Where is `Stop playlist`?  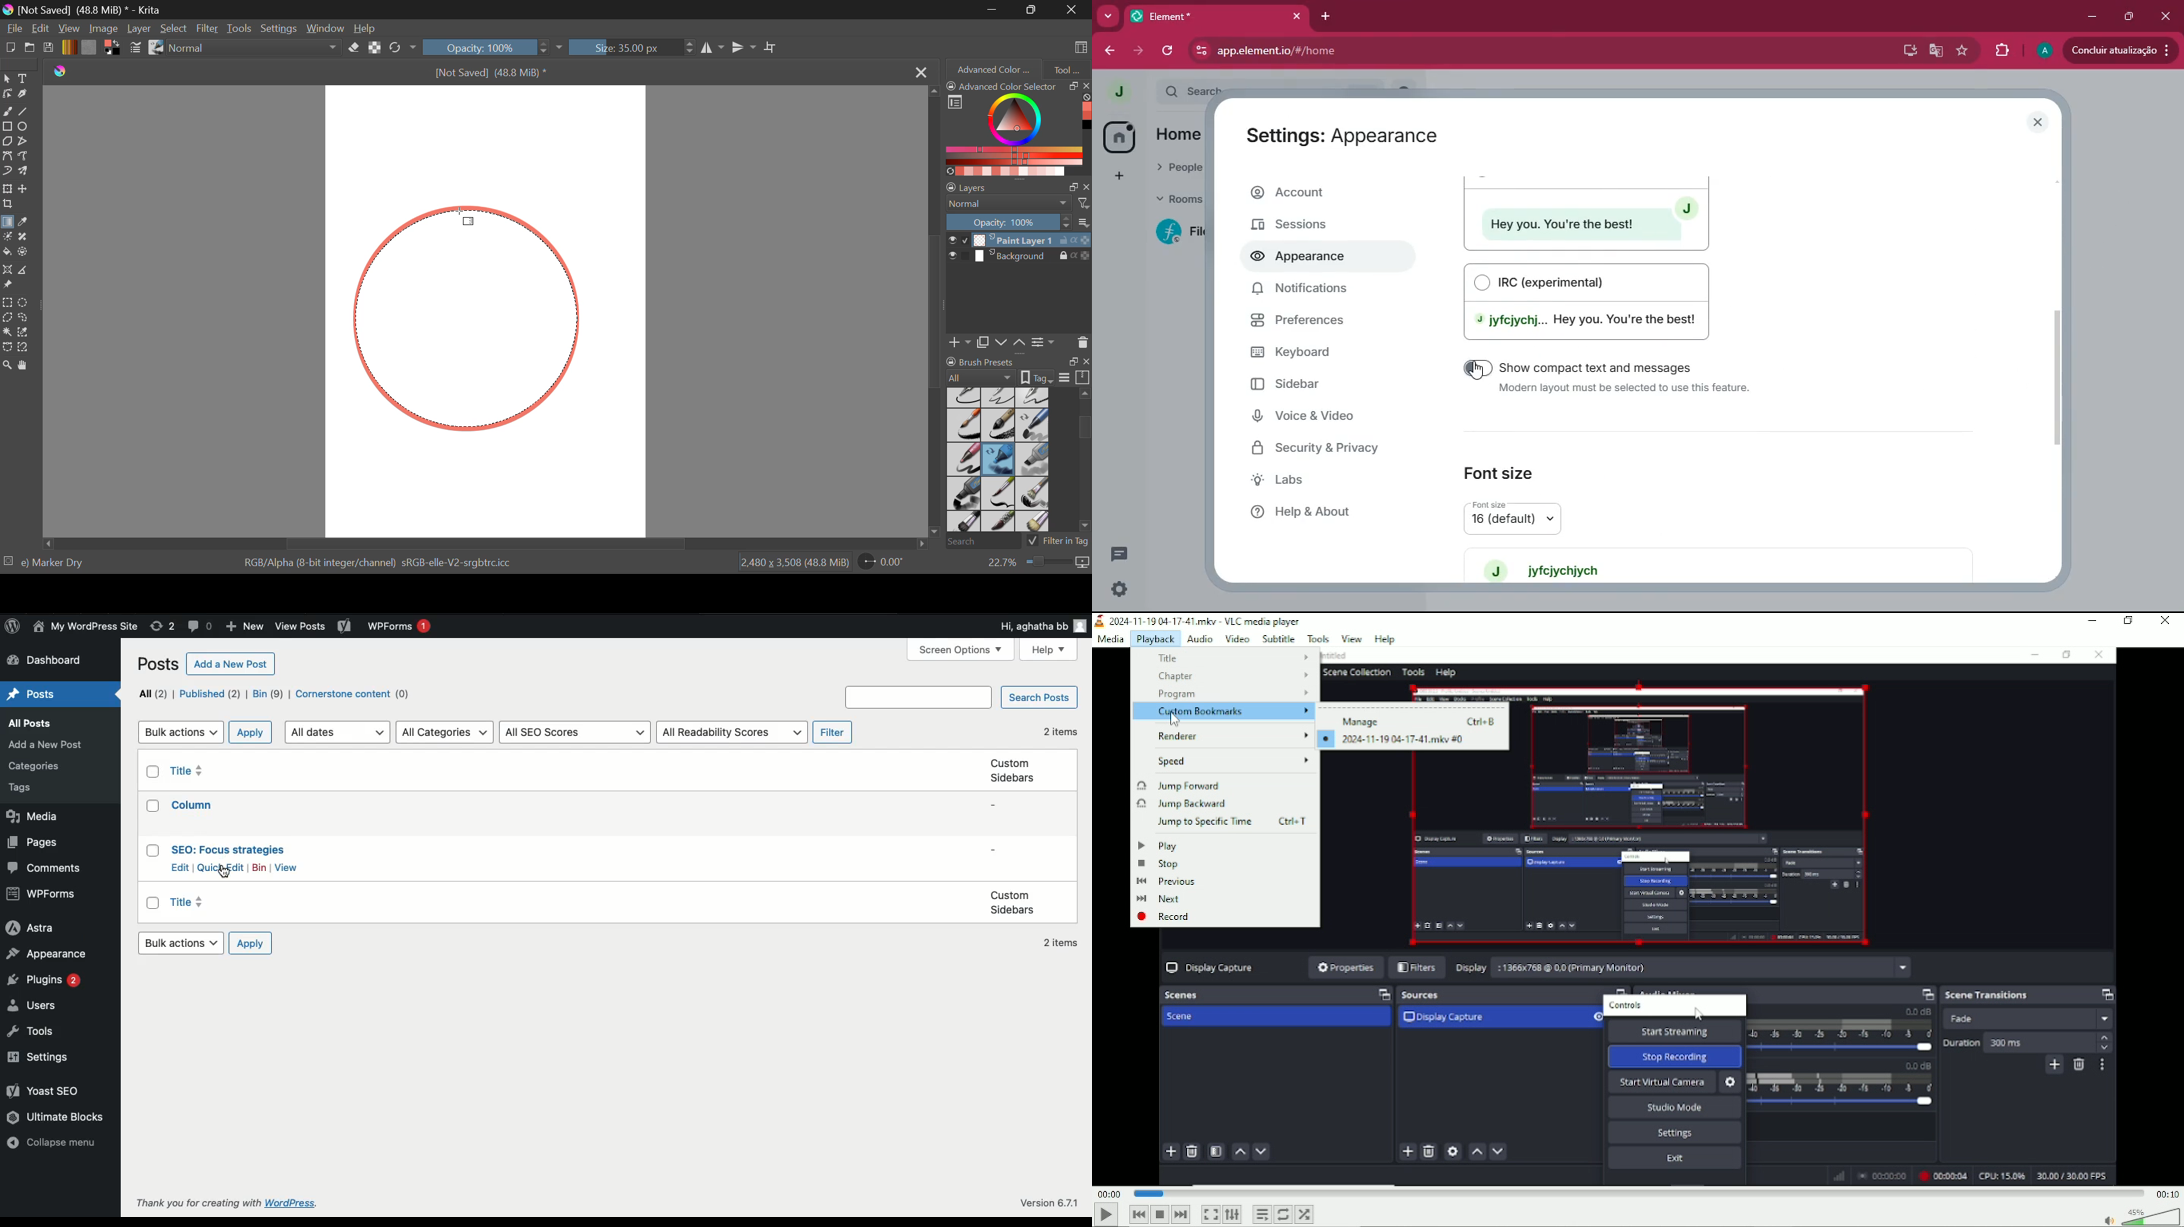
Stop playlist is located at coordinates (1159, 1214).